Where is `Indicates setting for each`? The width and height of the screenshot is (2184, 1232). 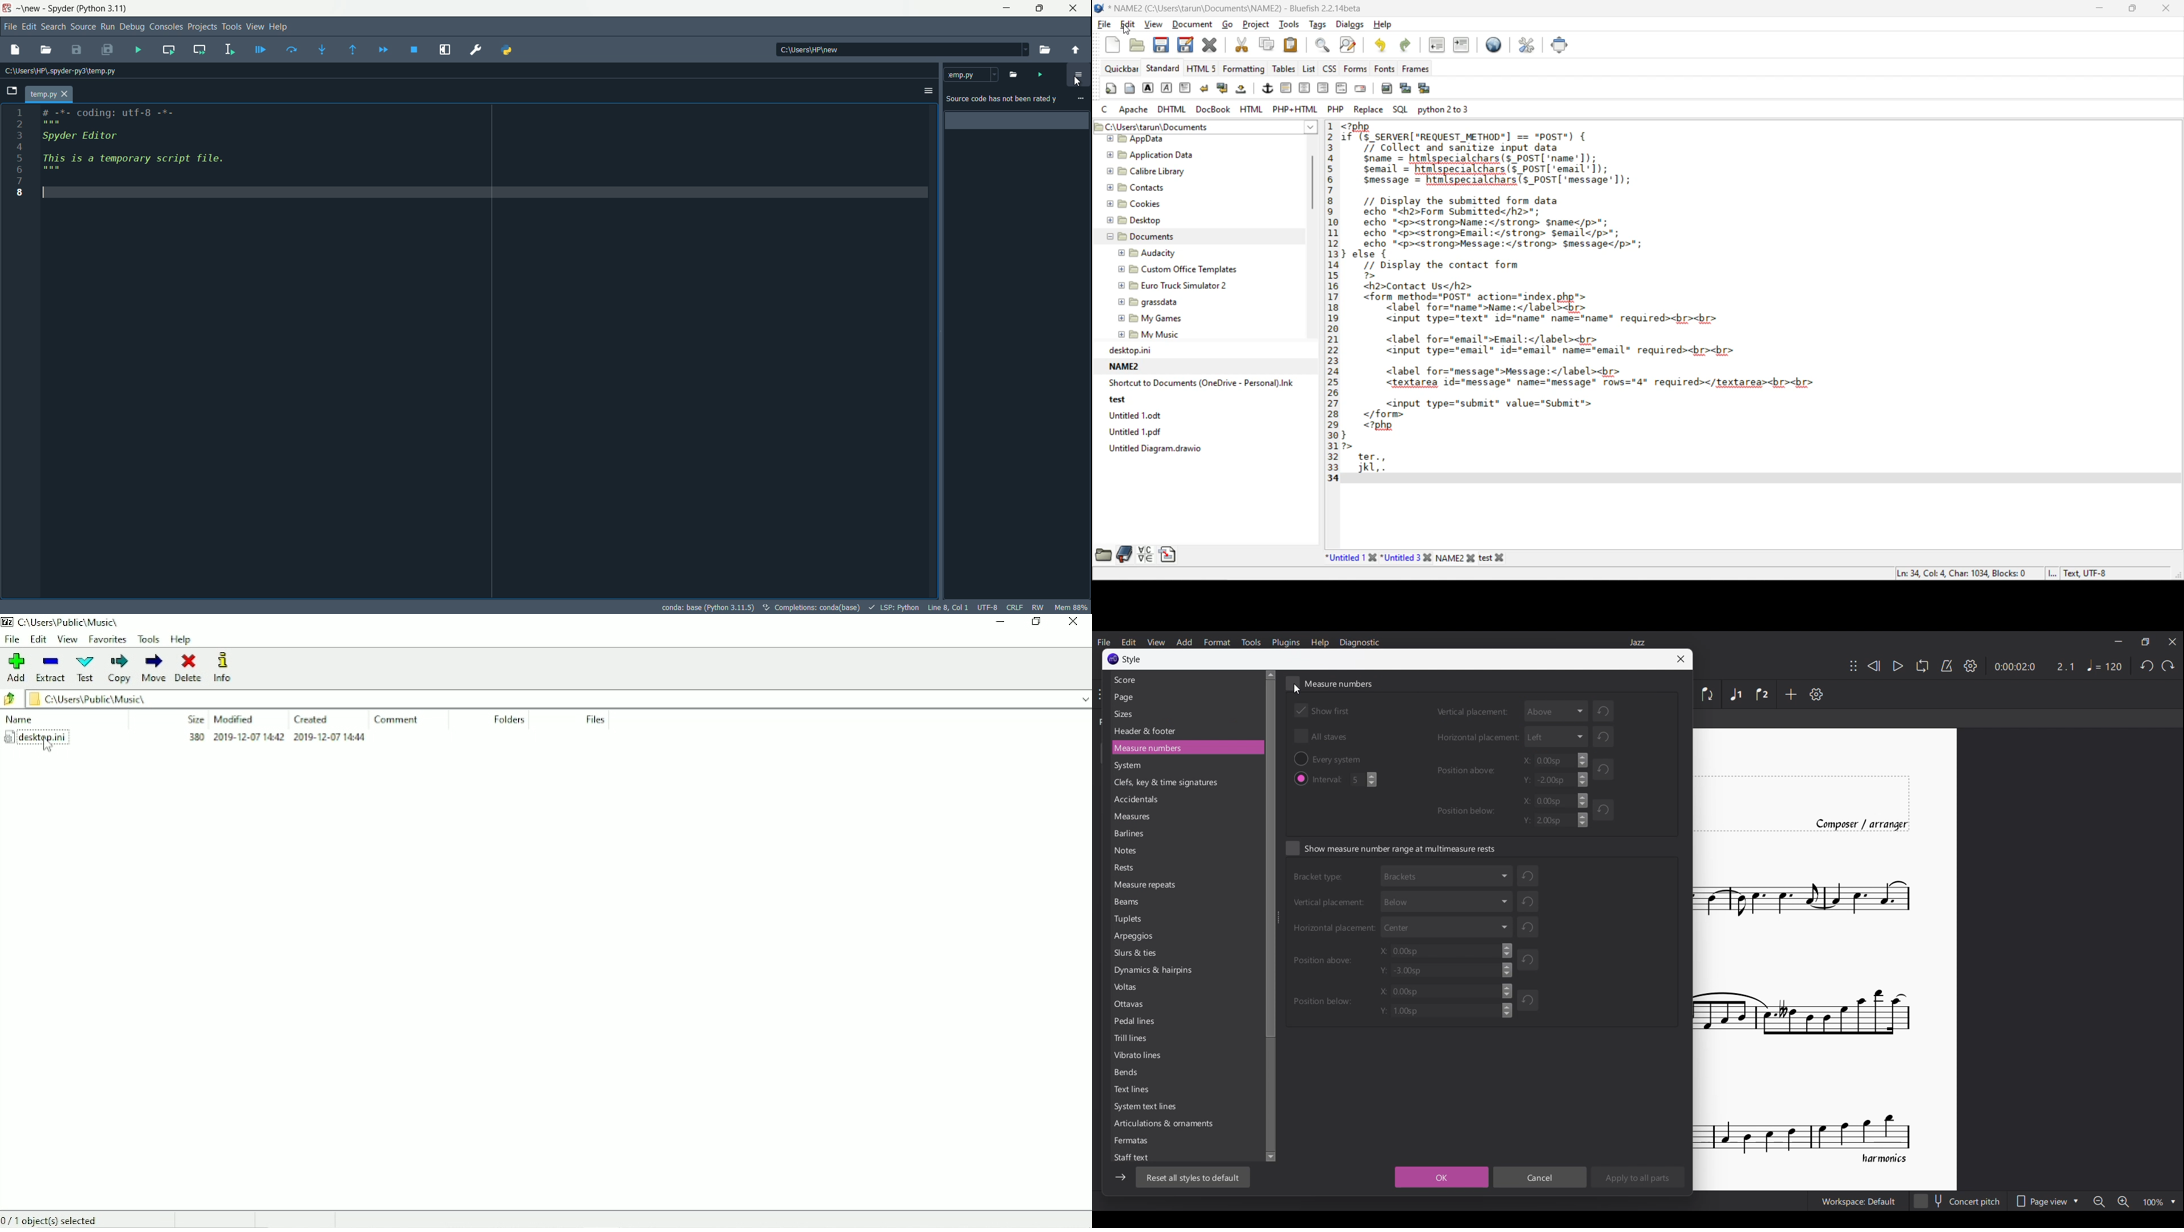
Indicates setting for each is located at coordinates (1331, 779).